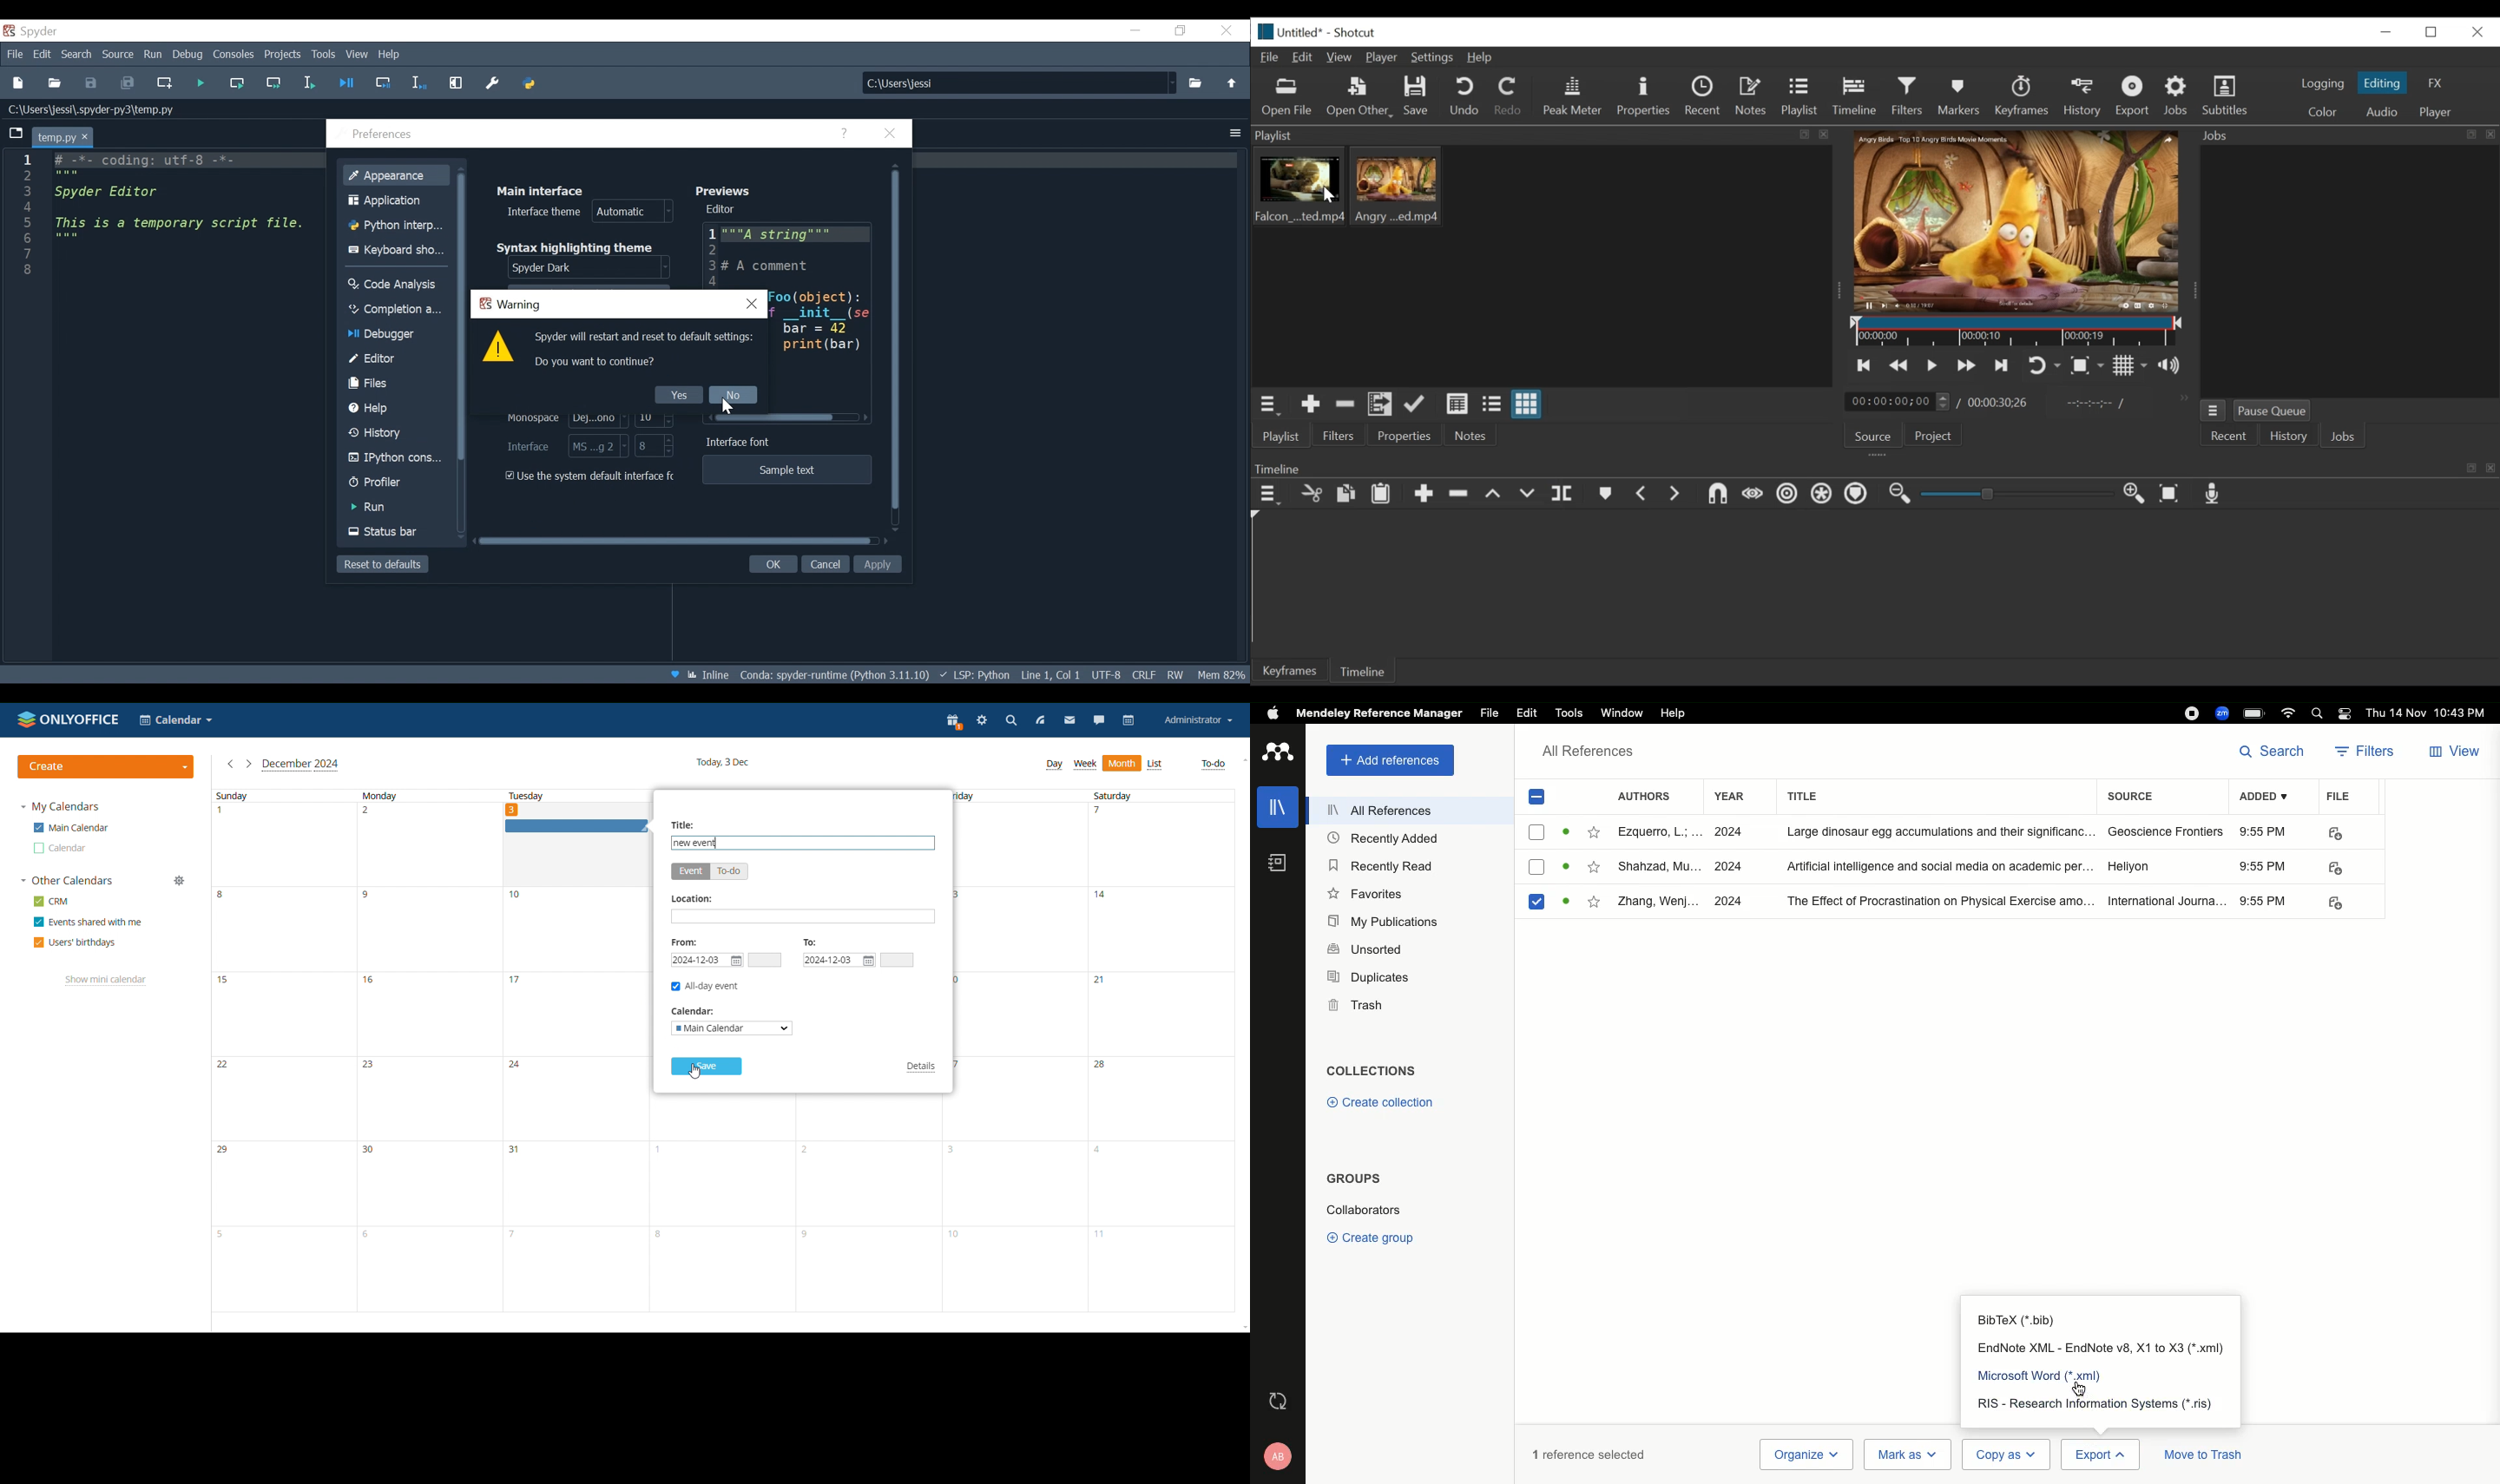 The height and width of the screenshot is (1484, 2520). Describe the element at coordinates (1365, 669) in the screenshot. I see `Timeline` at that location.